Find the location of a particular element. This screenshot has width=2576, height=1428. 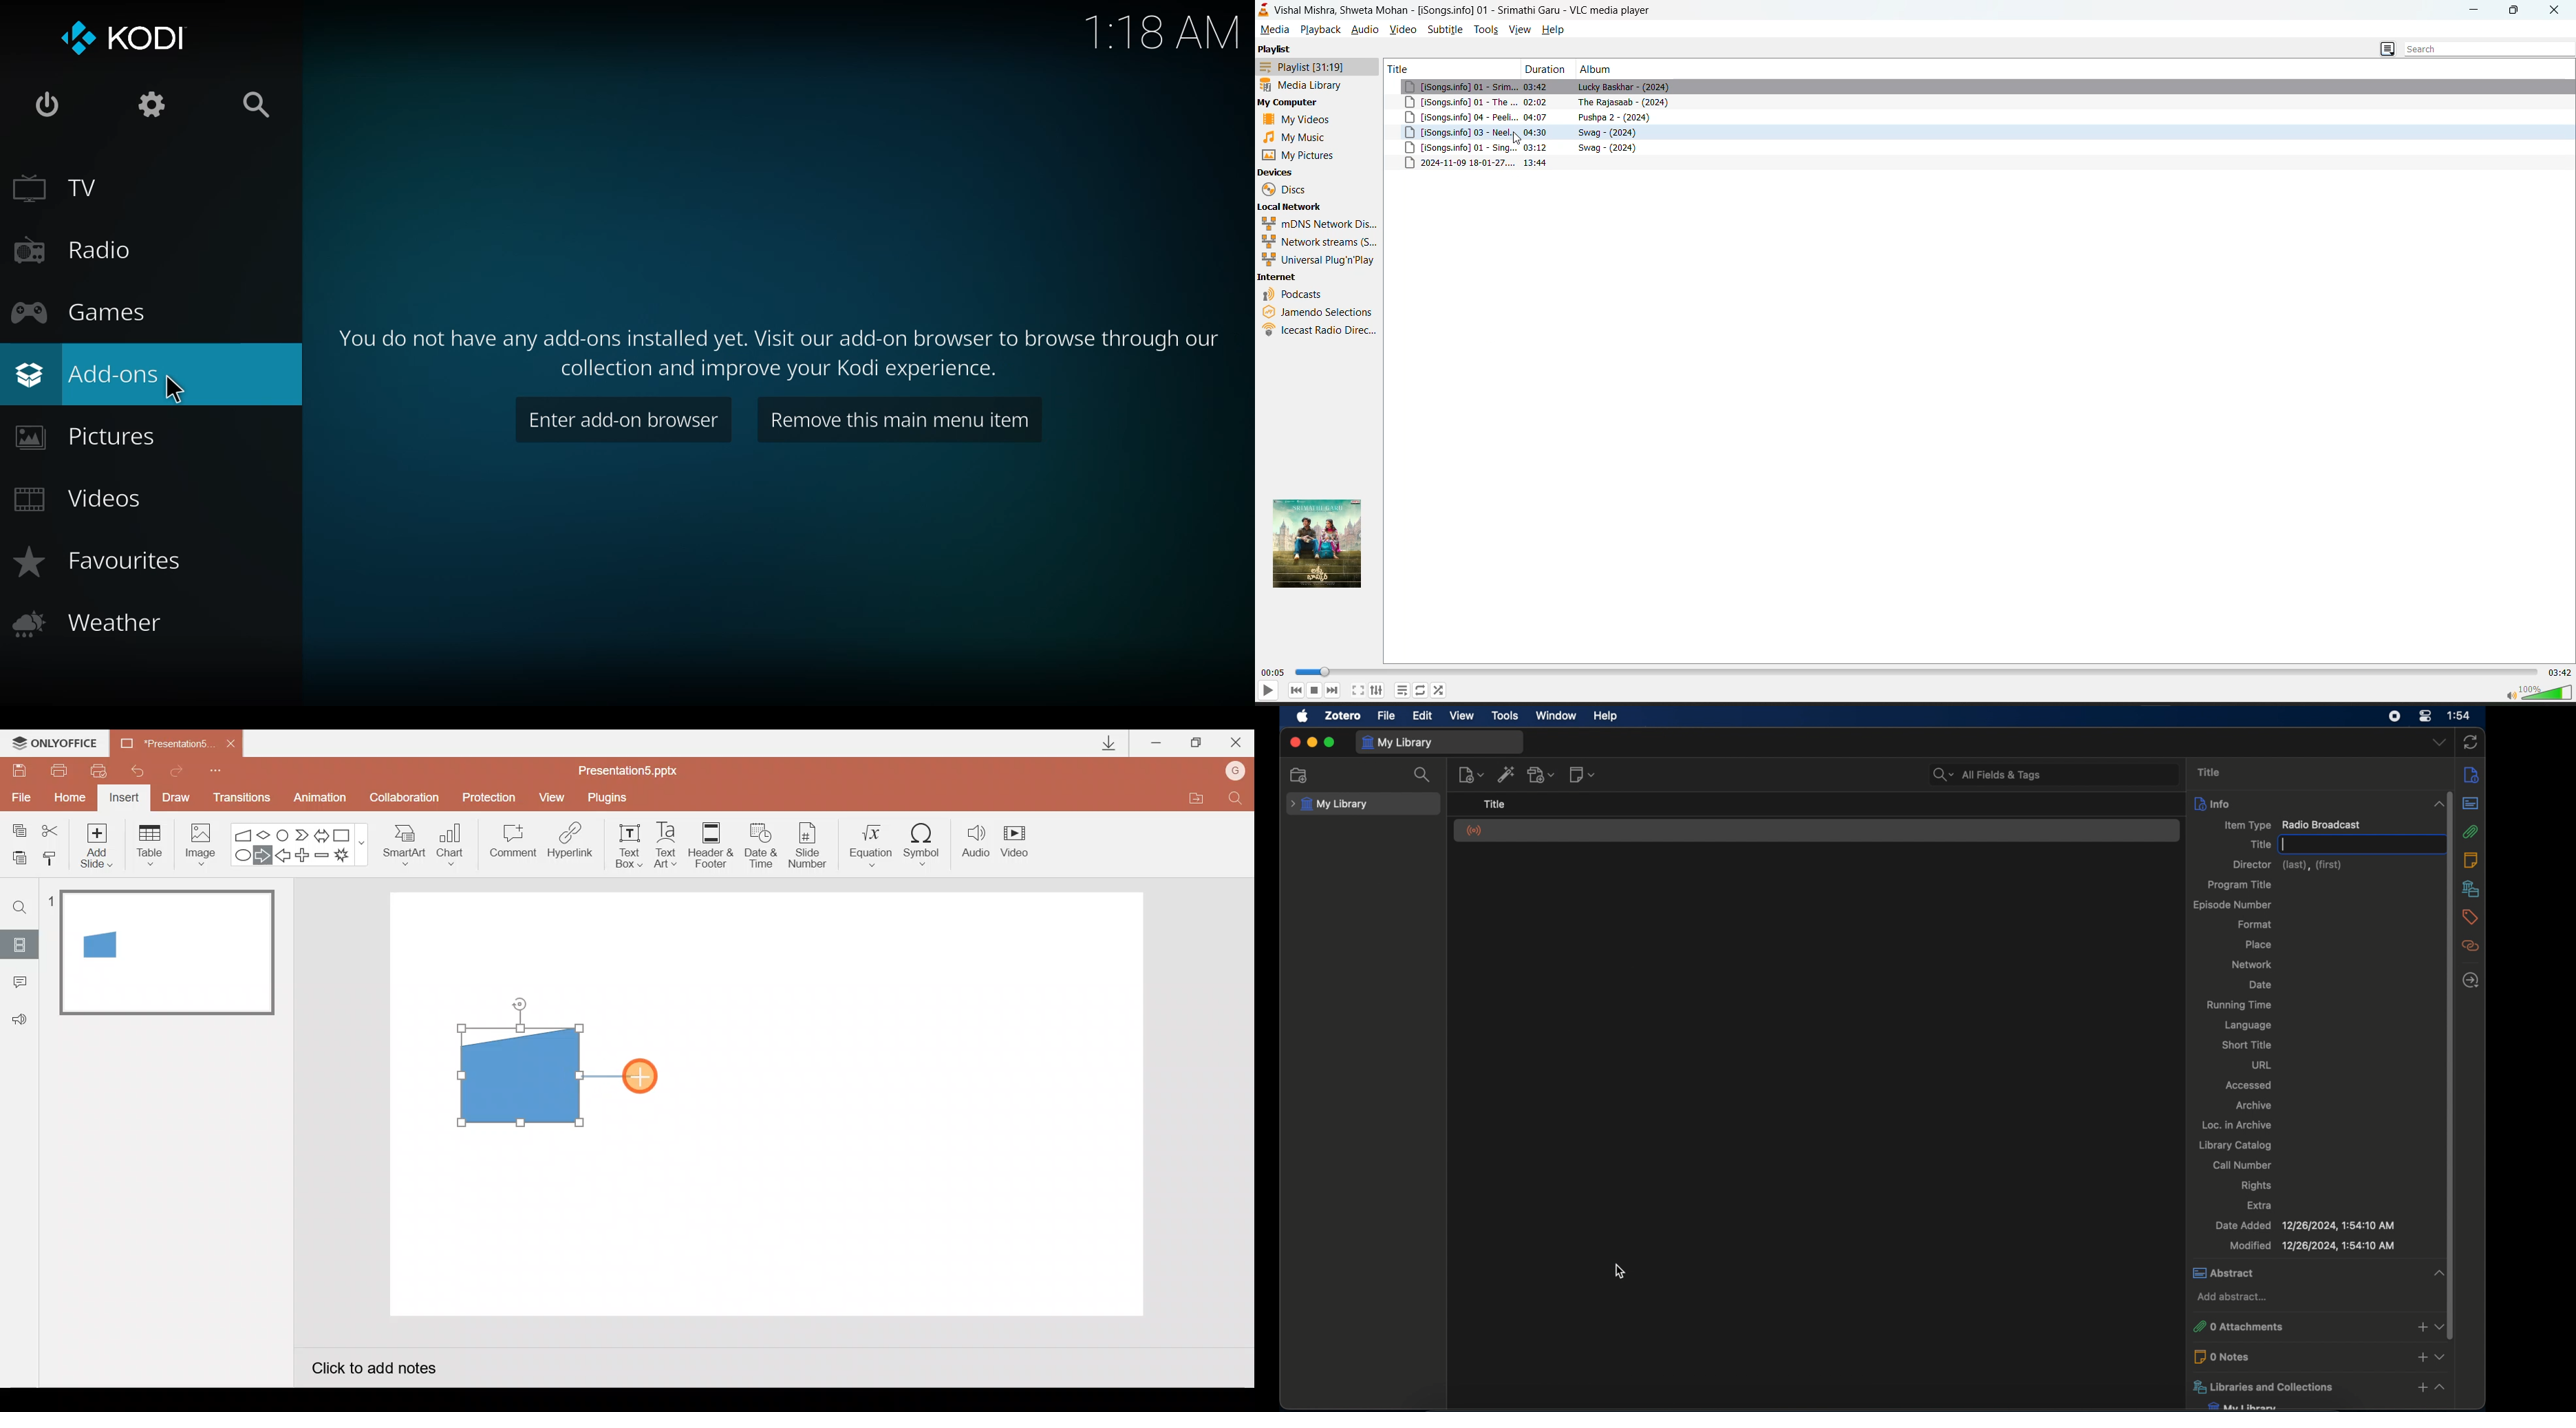

settings is located at coordinates (154, 111).